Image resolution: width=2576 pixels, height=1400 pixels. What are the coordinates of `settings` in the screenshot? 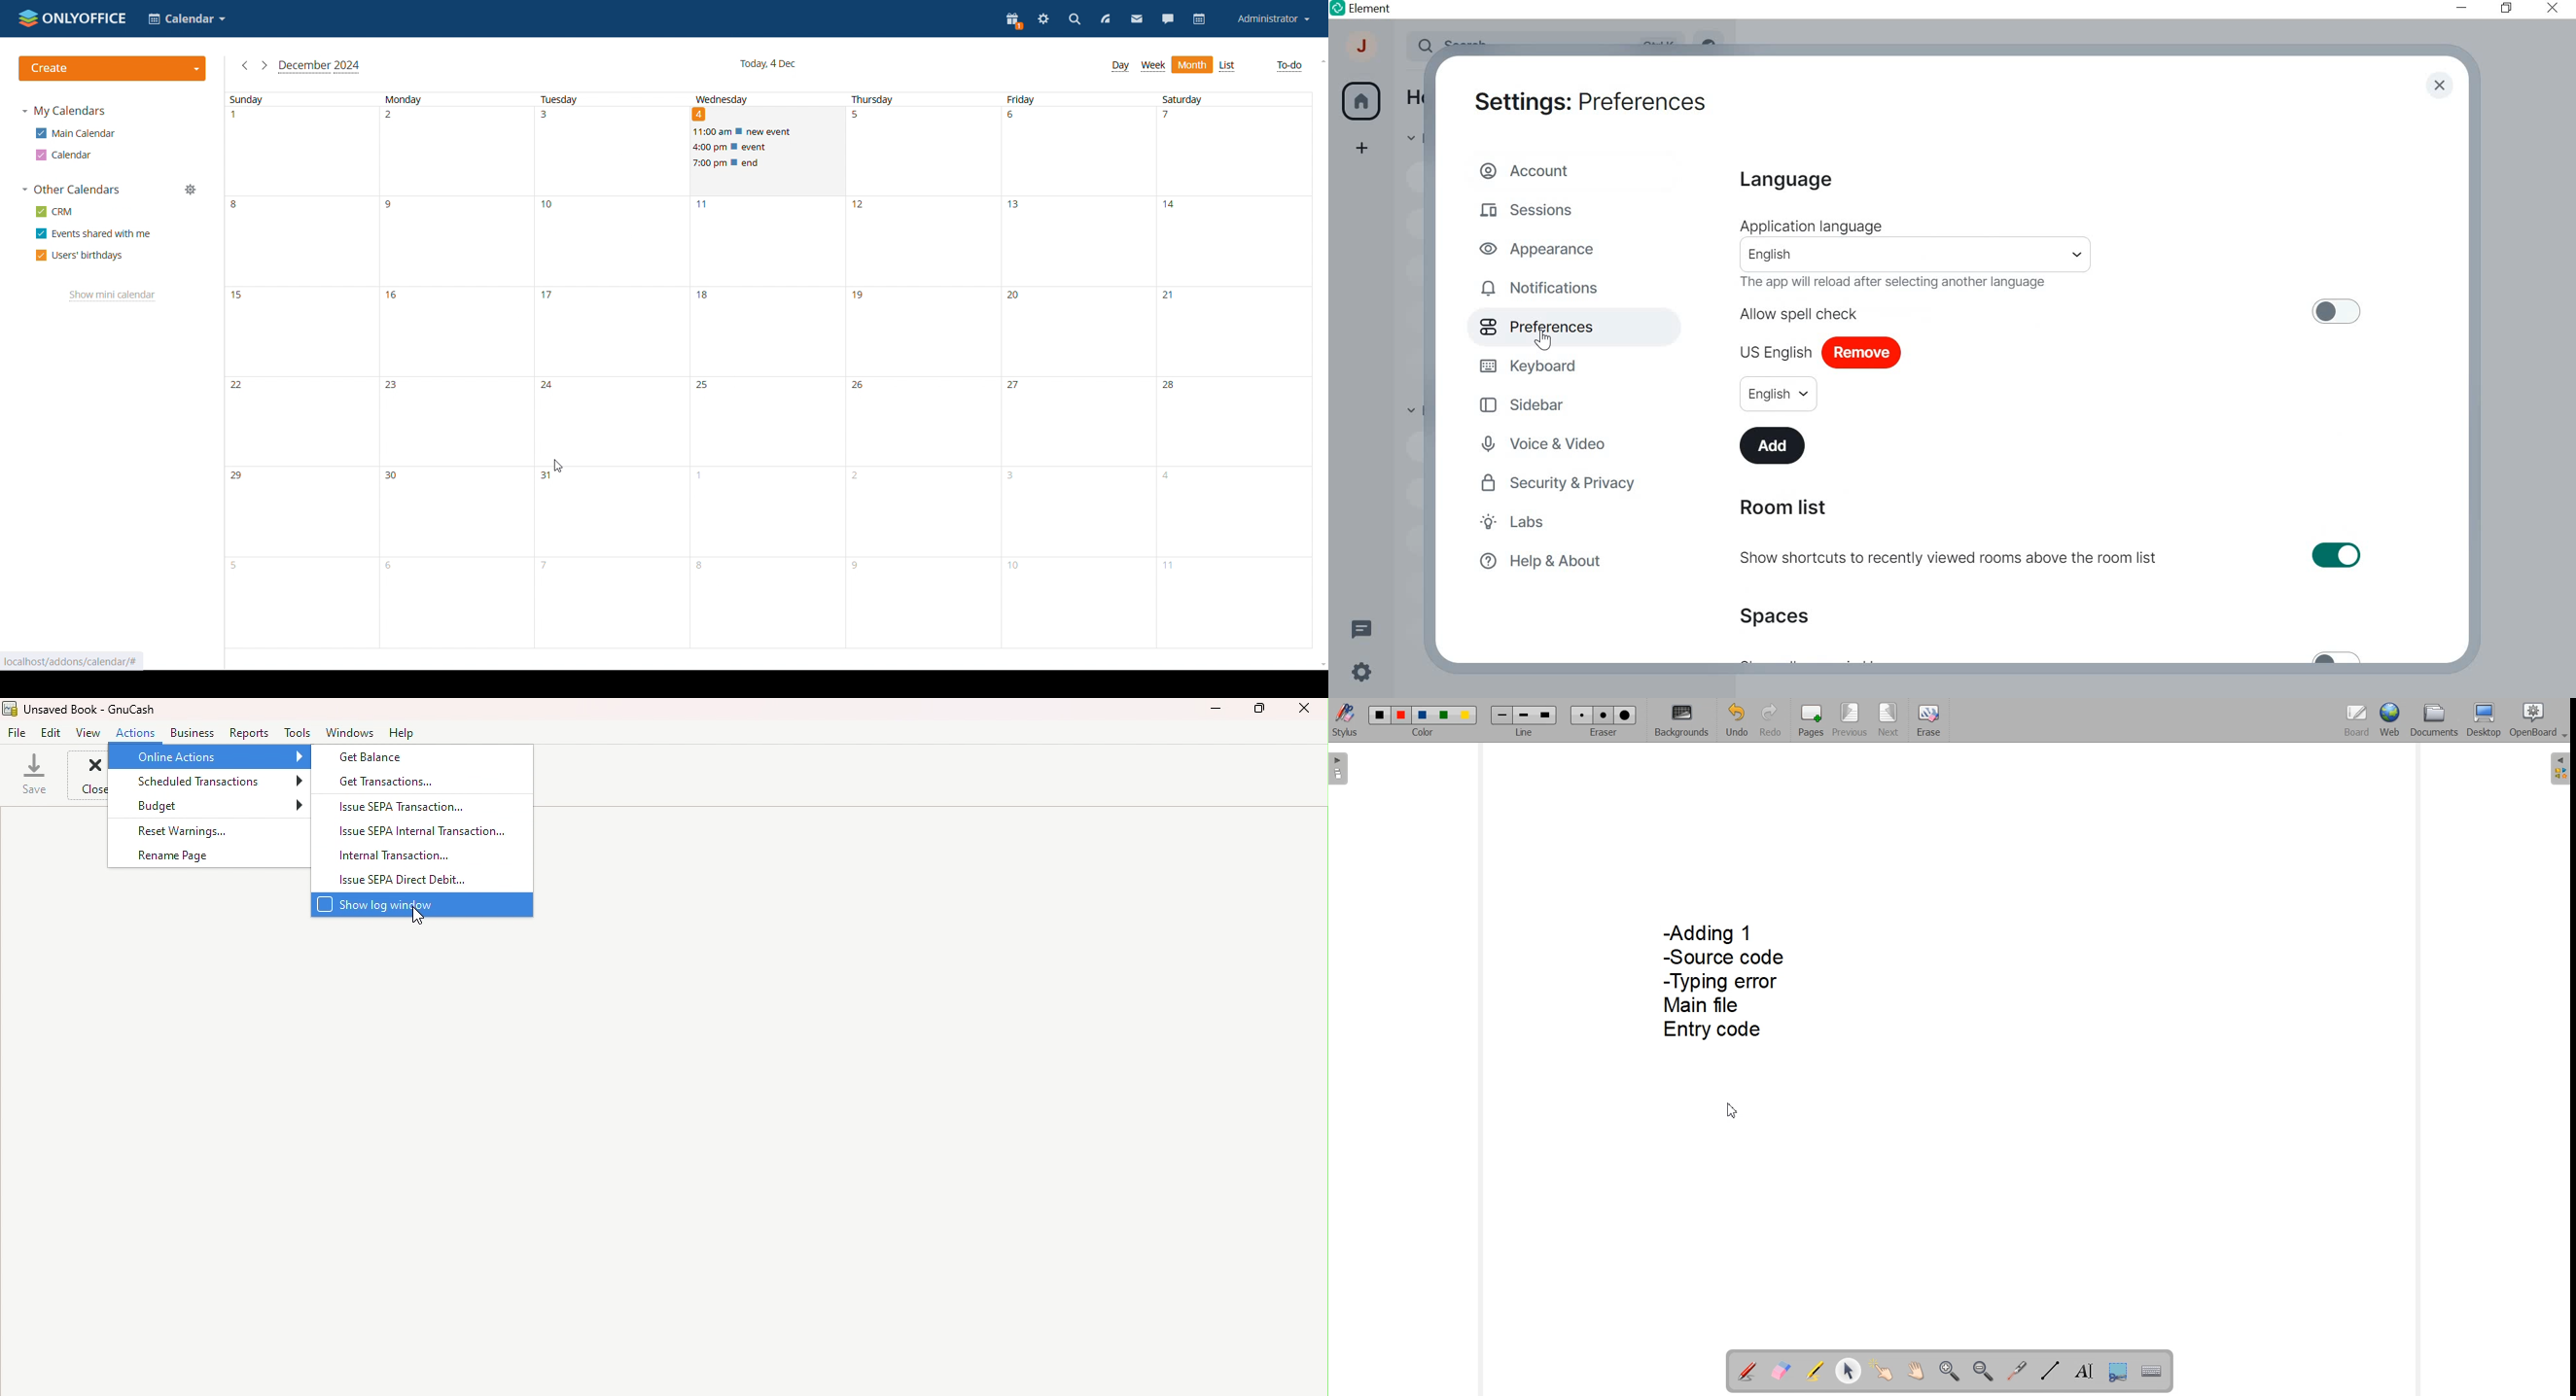 It's located at (1360, 675).